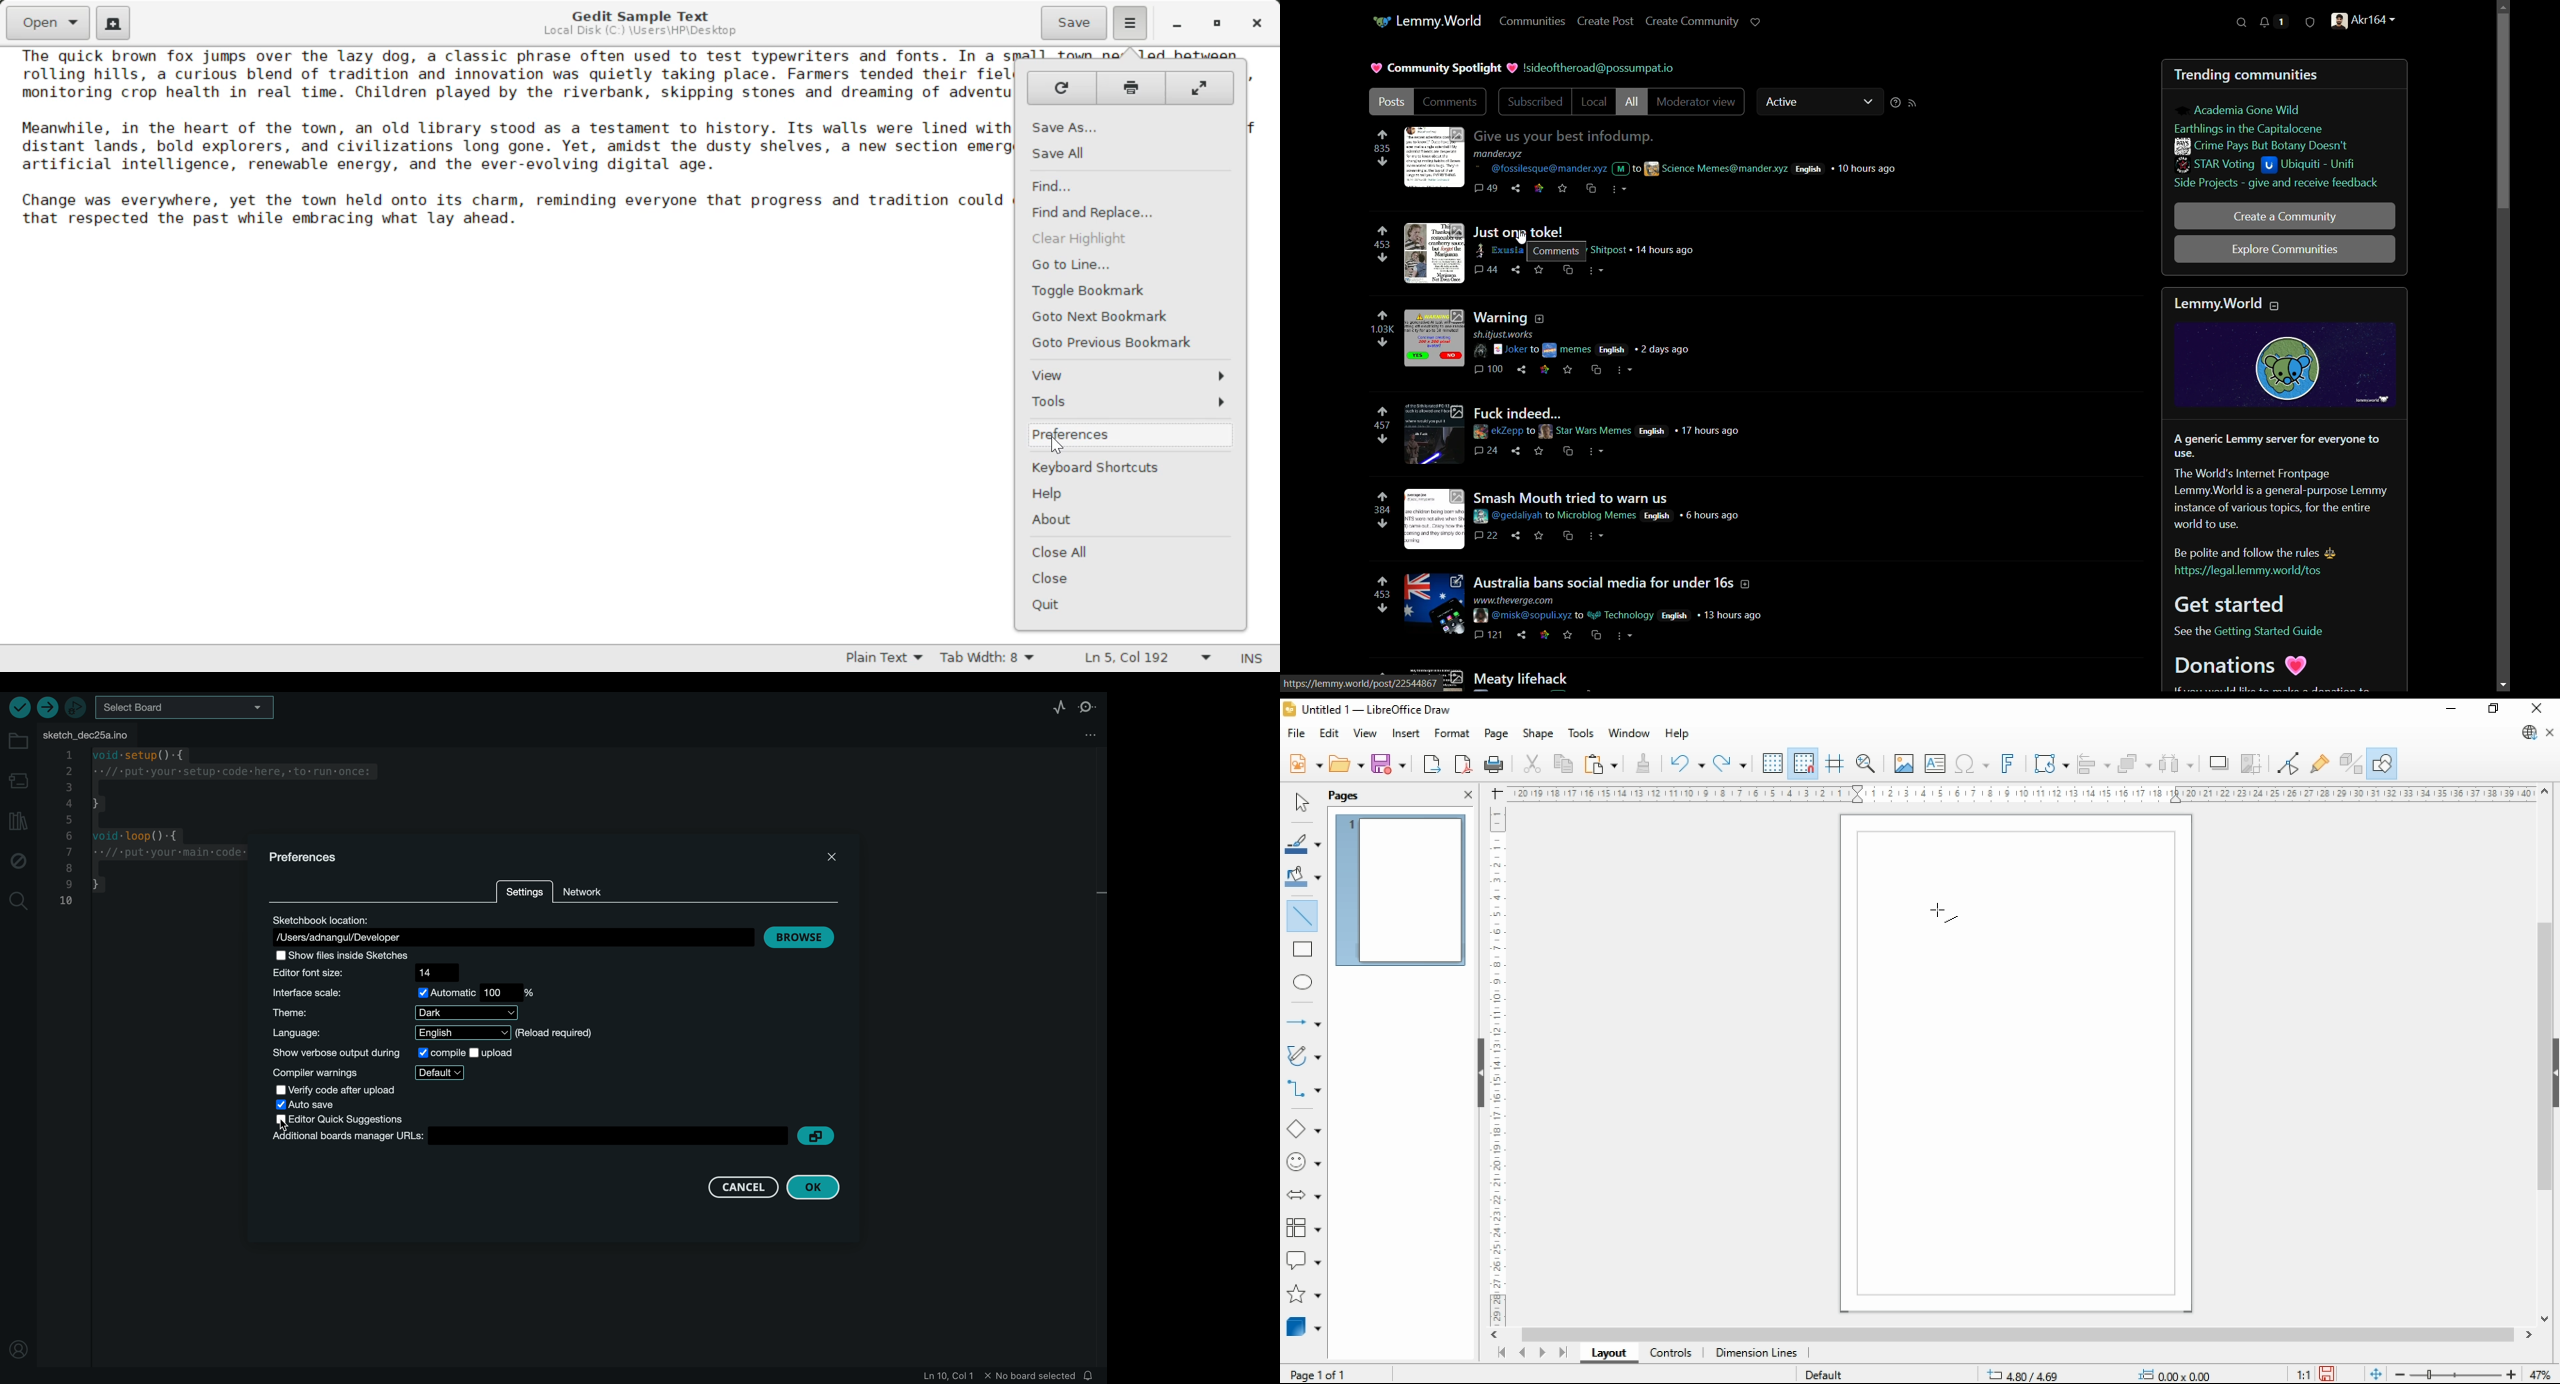 This screenshot has height=1400, width=2576. I want to click on icon and filename, so click(1370, 712).